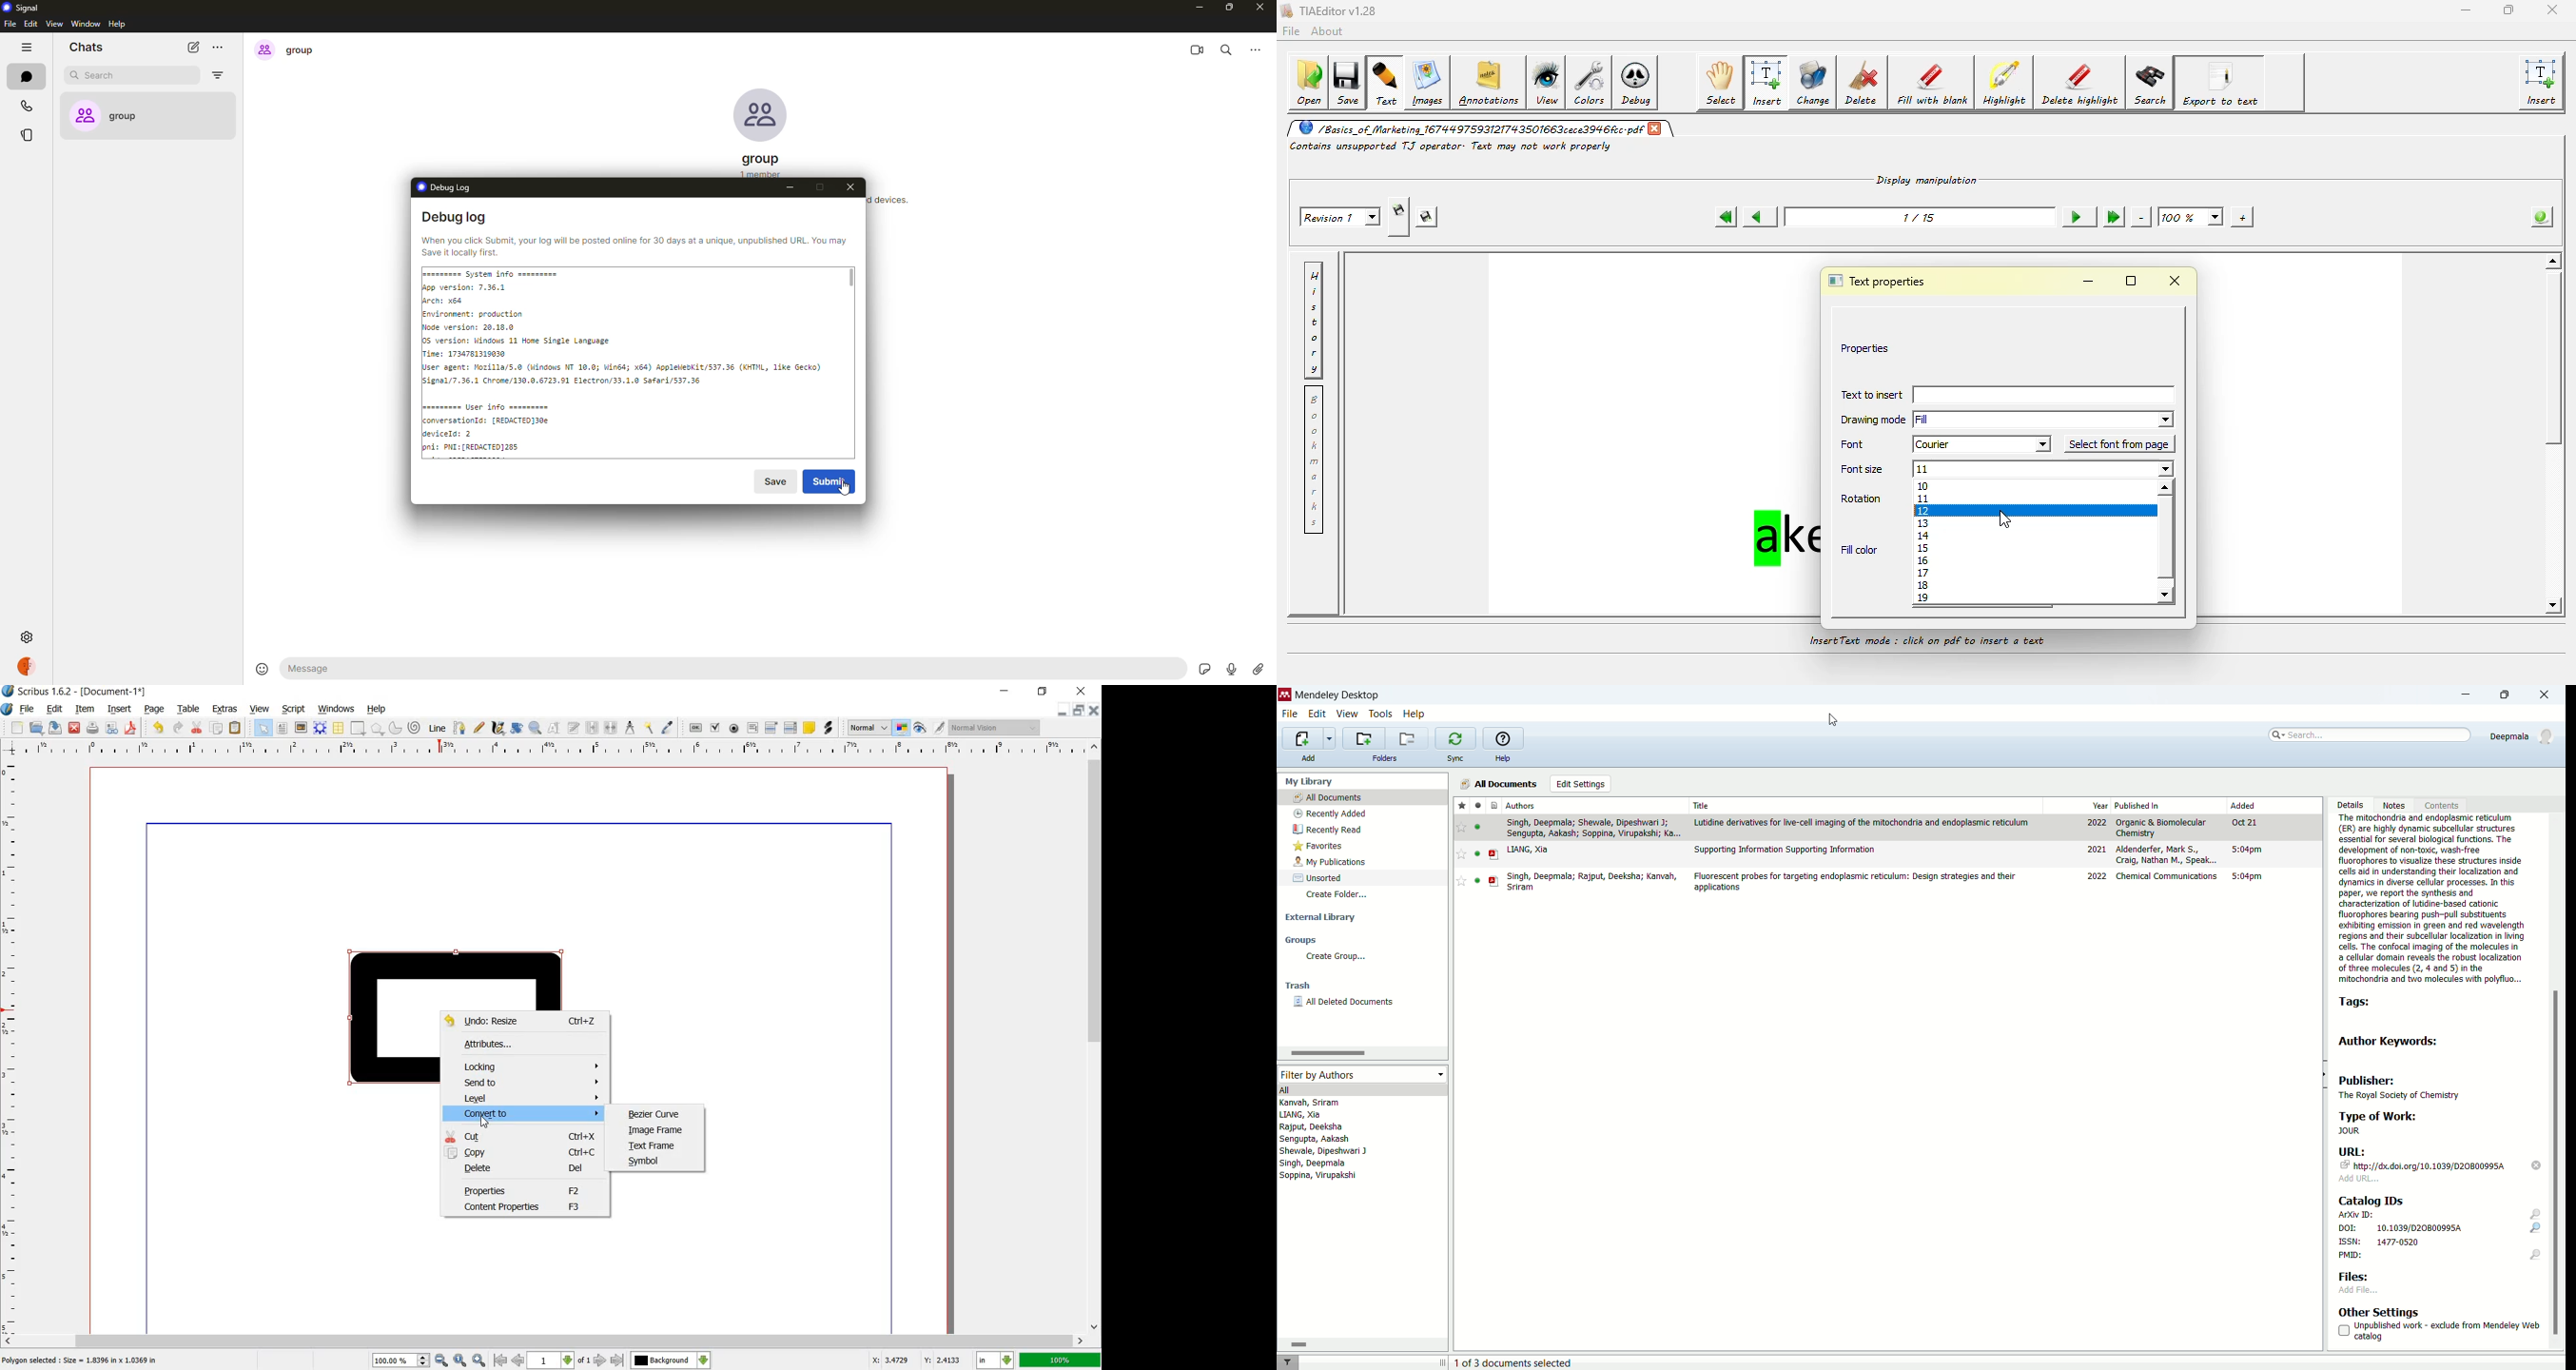 The image size is (2576, 1372). What do you see at coordinates (154, 710) in the screenshot?
I see `page` at bounding box center [154, 710].